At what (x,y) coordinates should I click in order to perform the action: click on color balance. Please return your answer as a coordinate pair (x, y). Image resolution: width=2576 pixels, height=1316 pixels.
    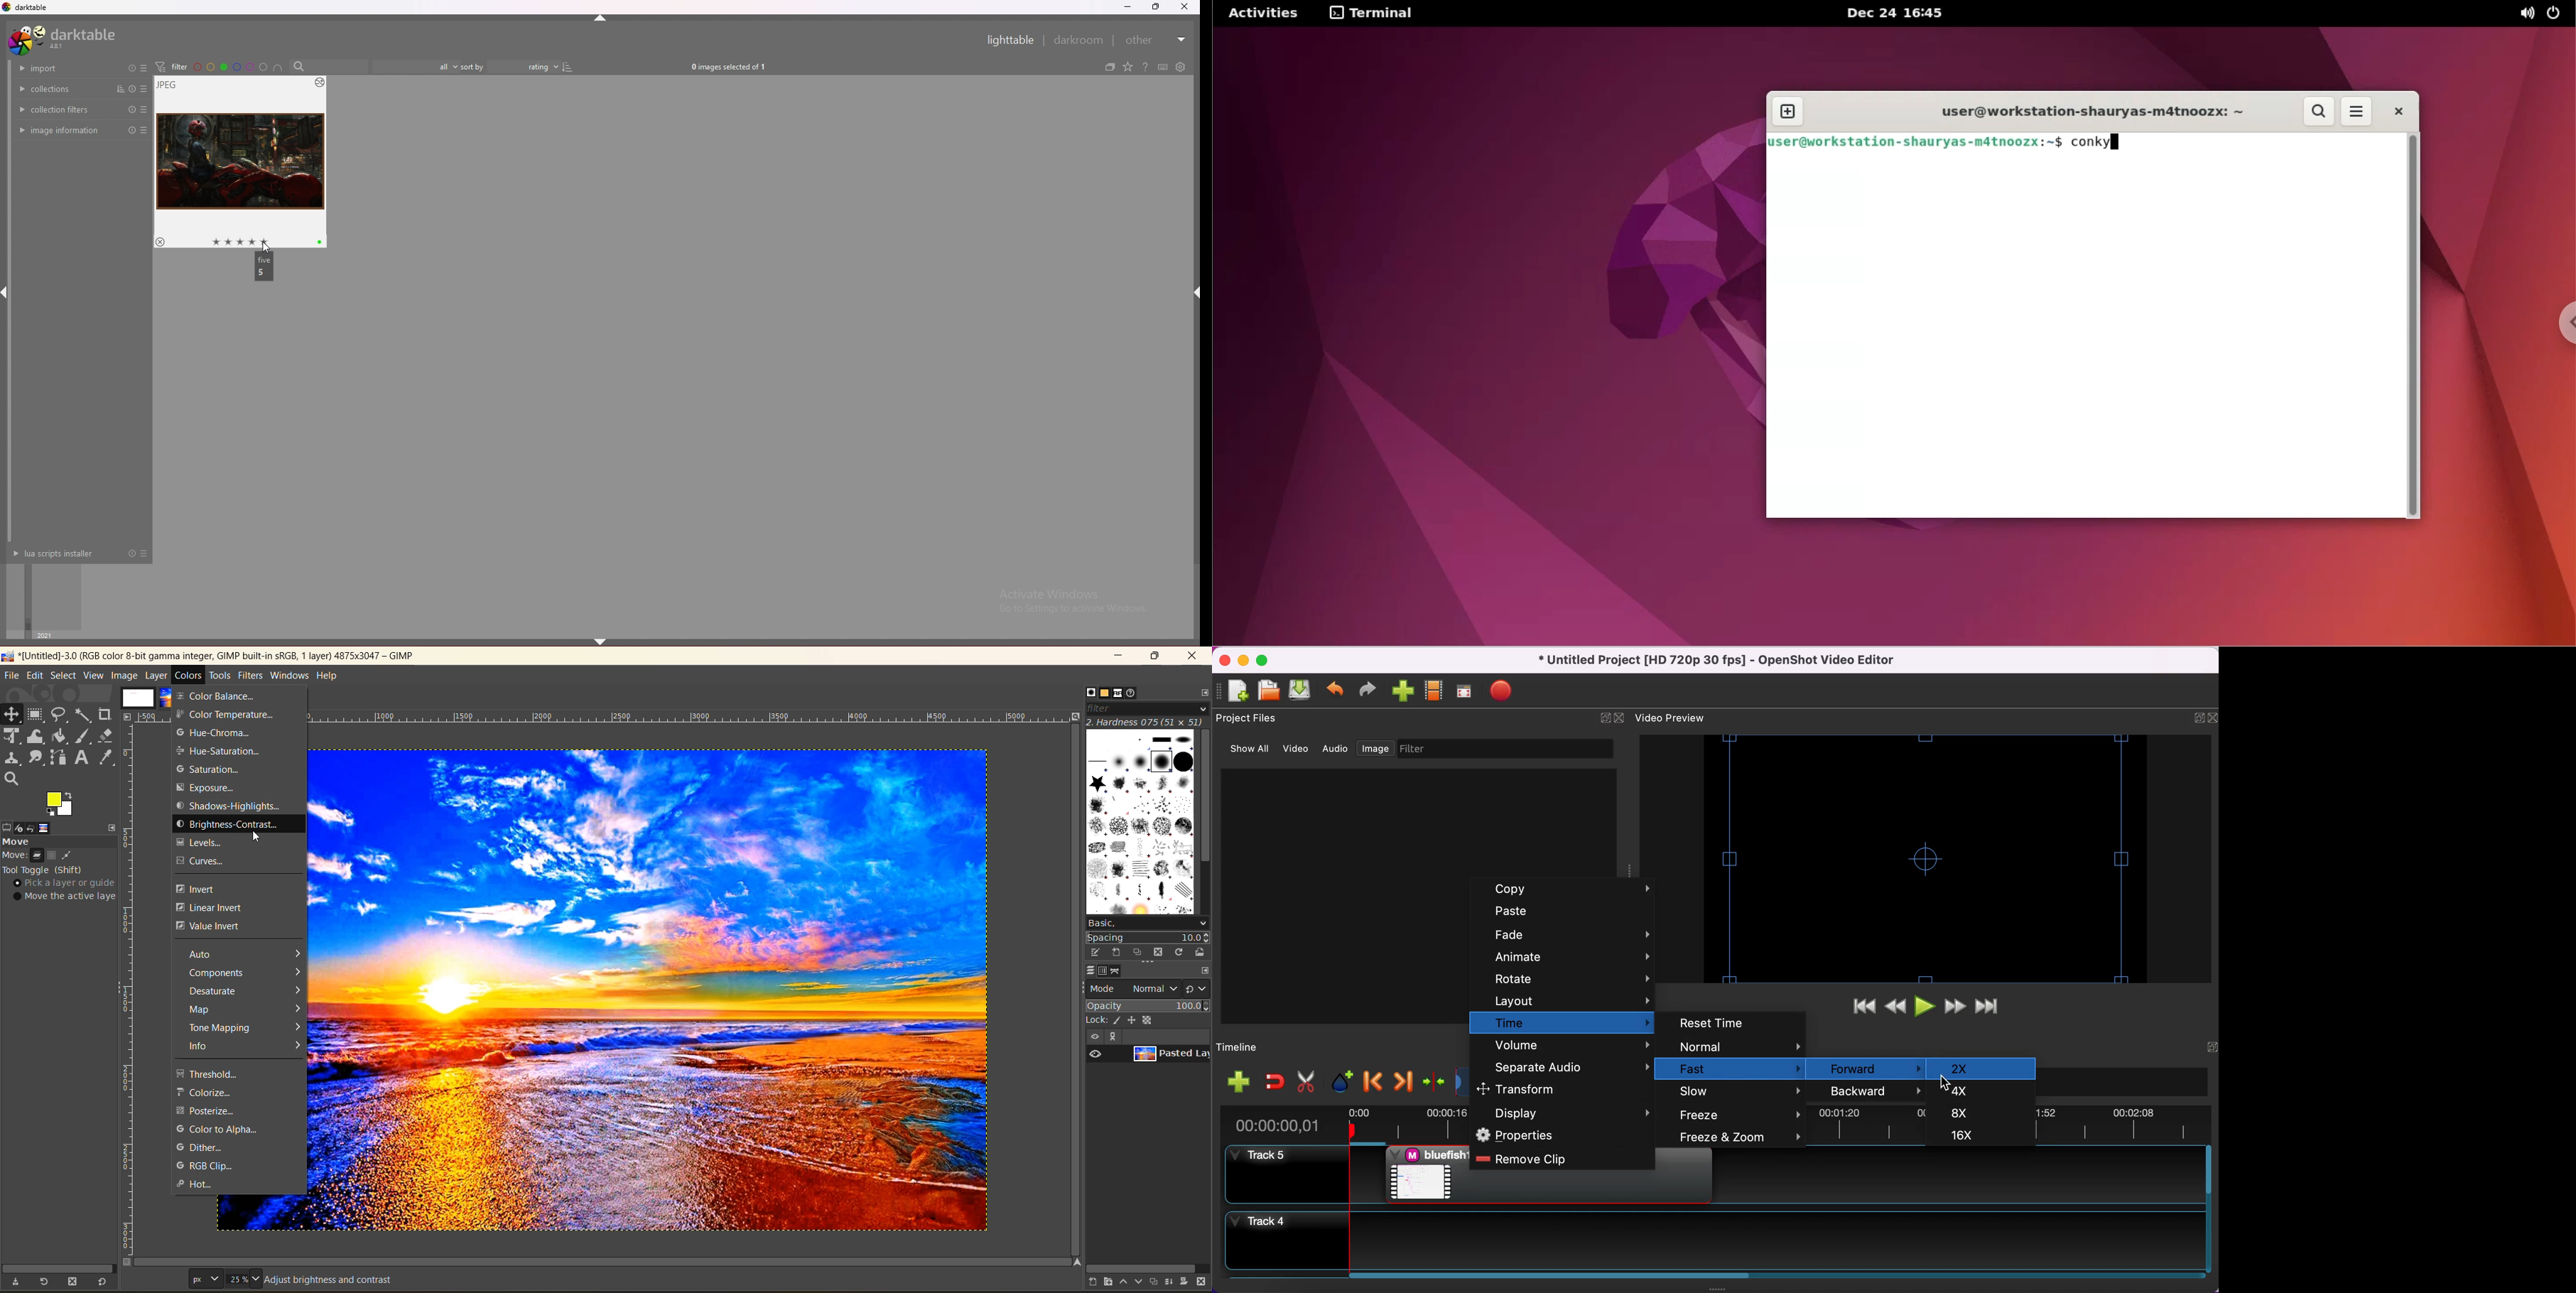
    Looking at the image, I should click on (229, 696).